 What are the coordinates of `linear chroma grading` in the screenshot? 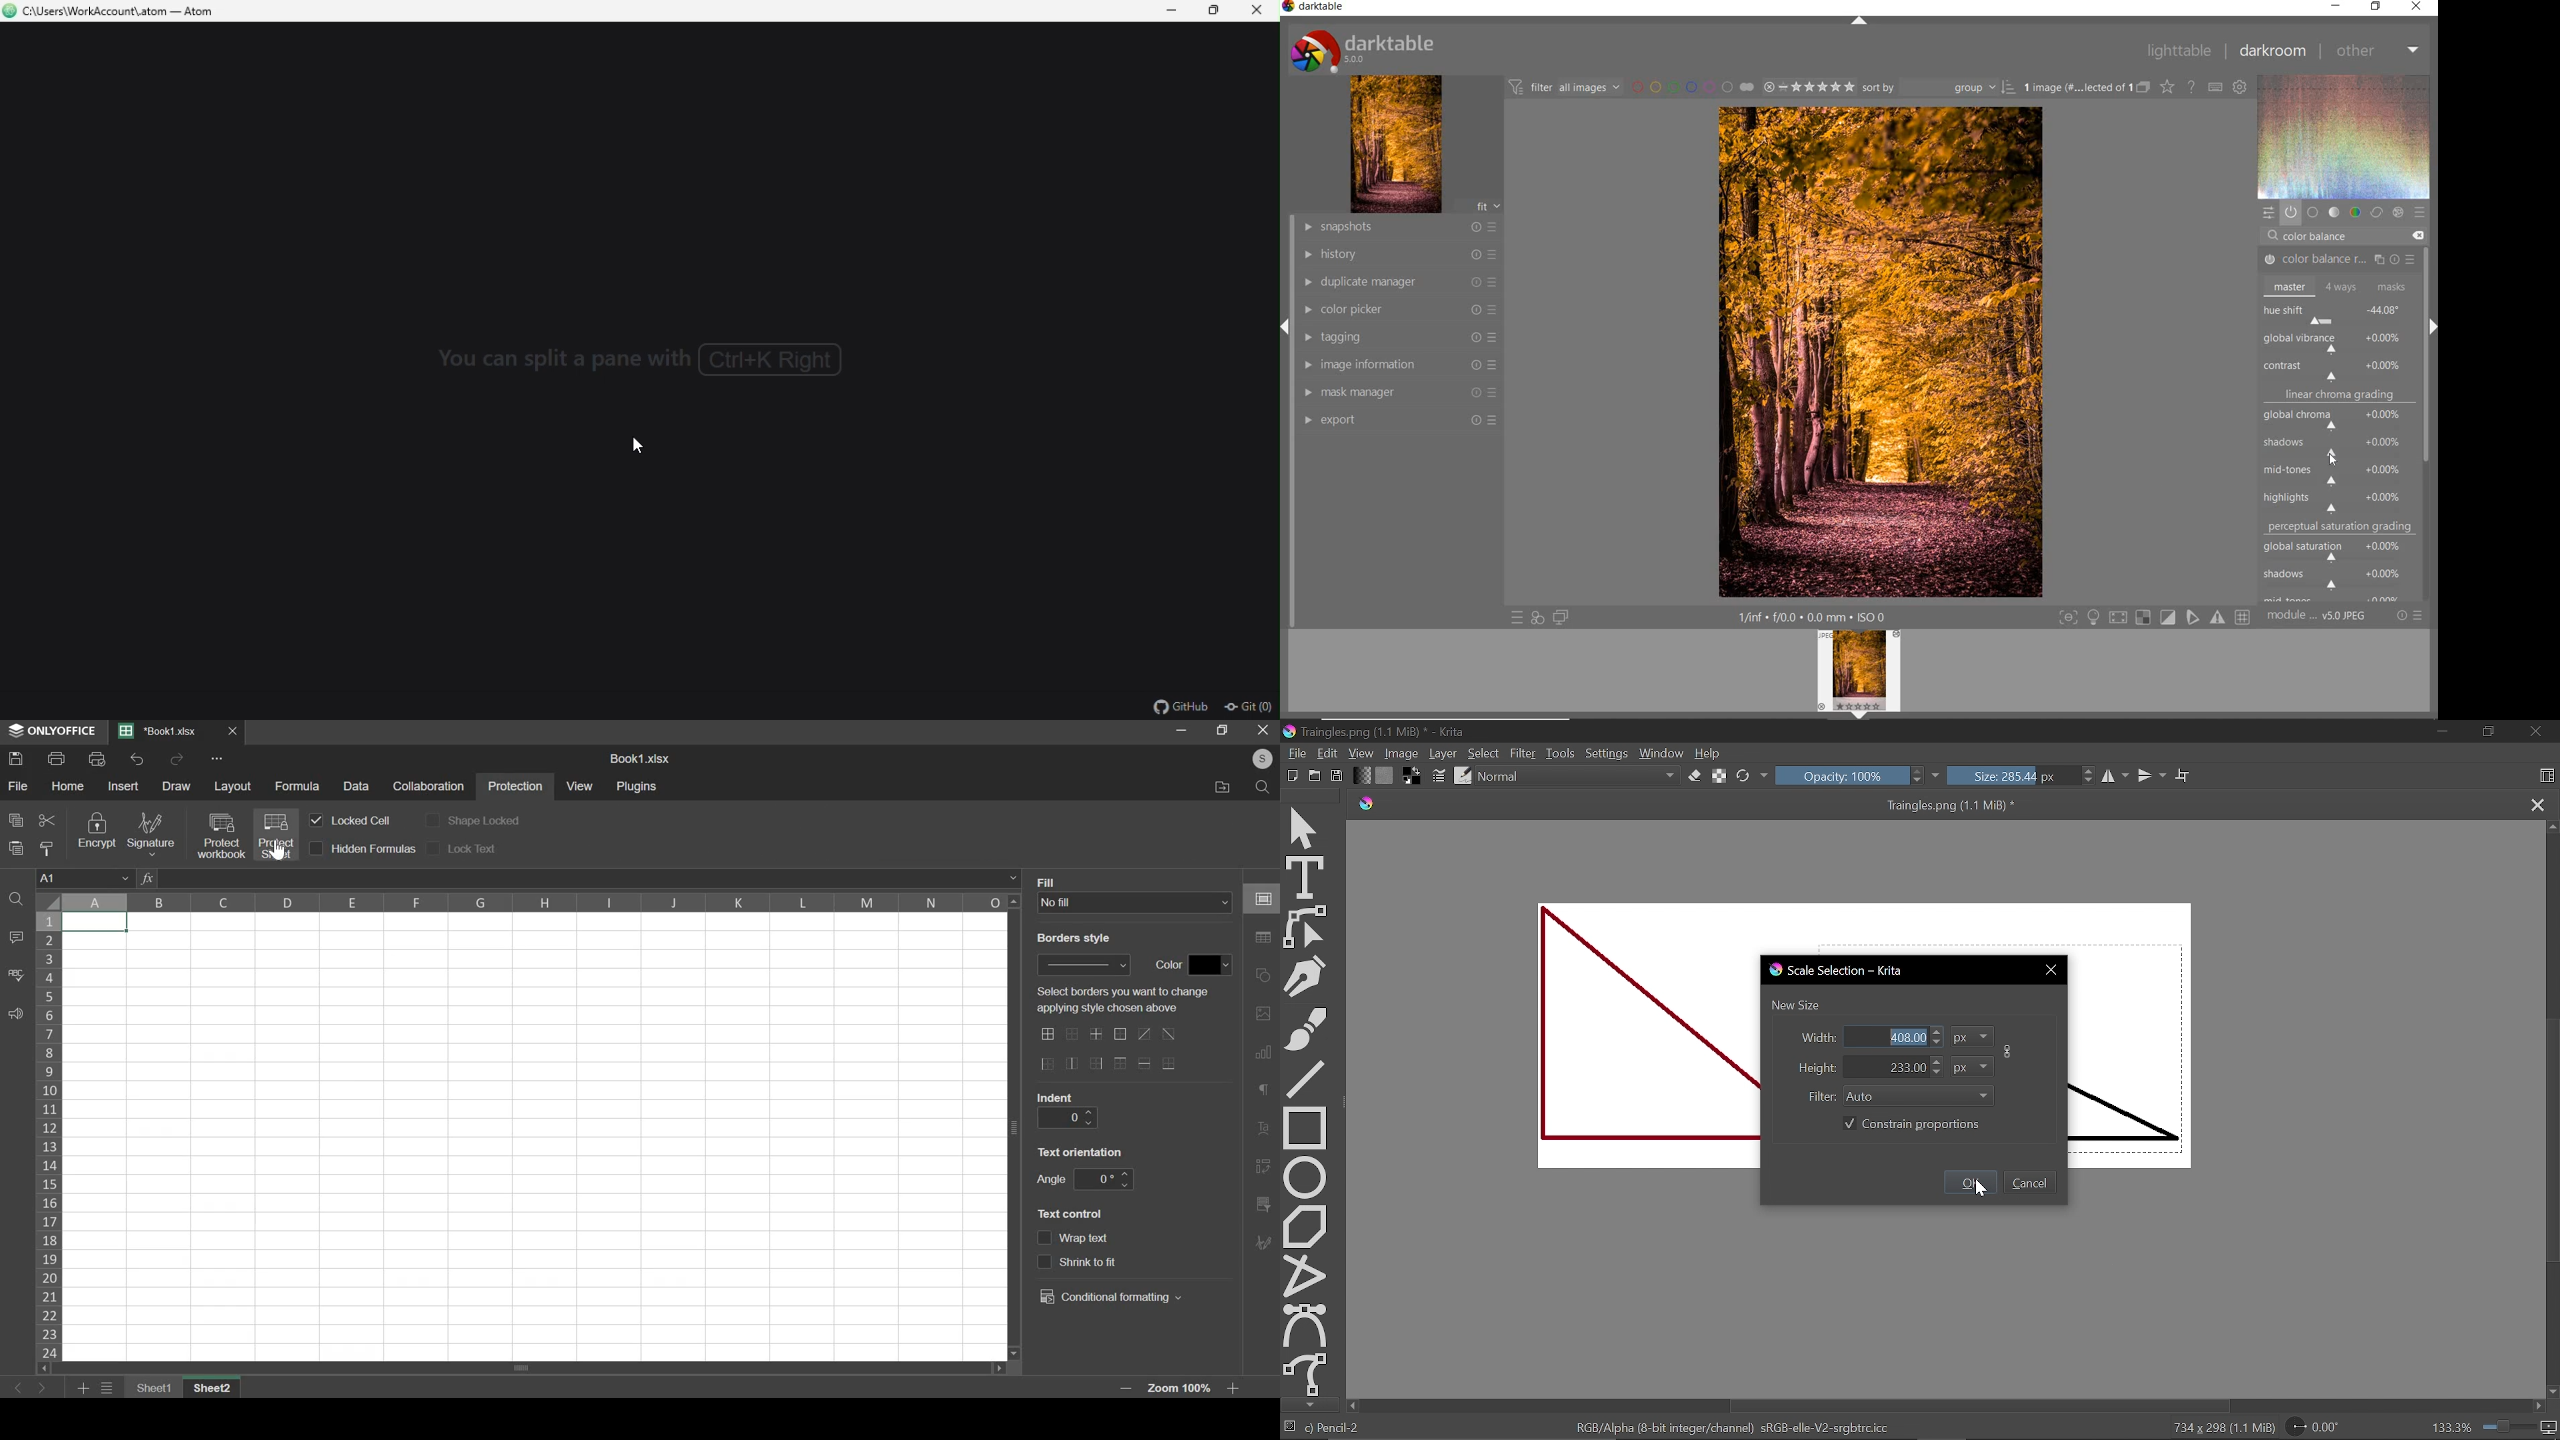 It's located at (2339, 397).